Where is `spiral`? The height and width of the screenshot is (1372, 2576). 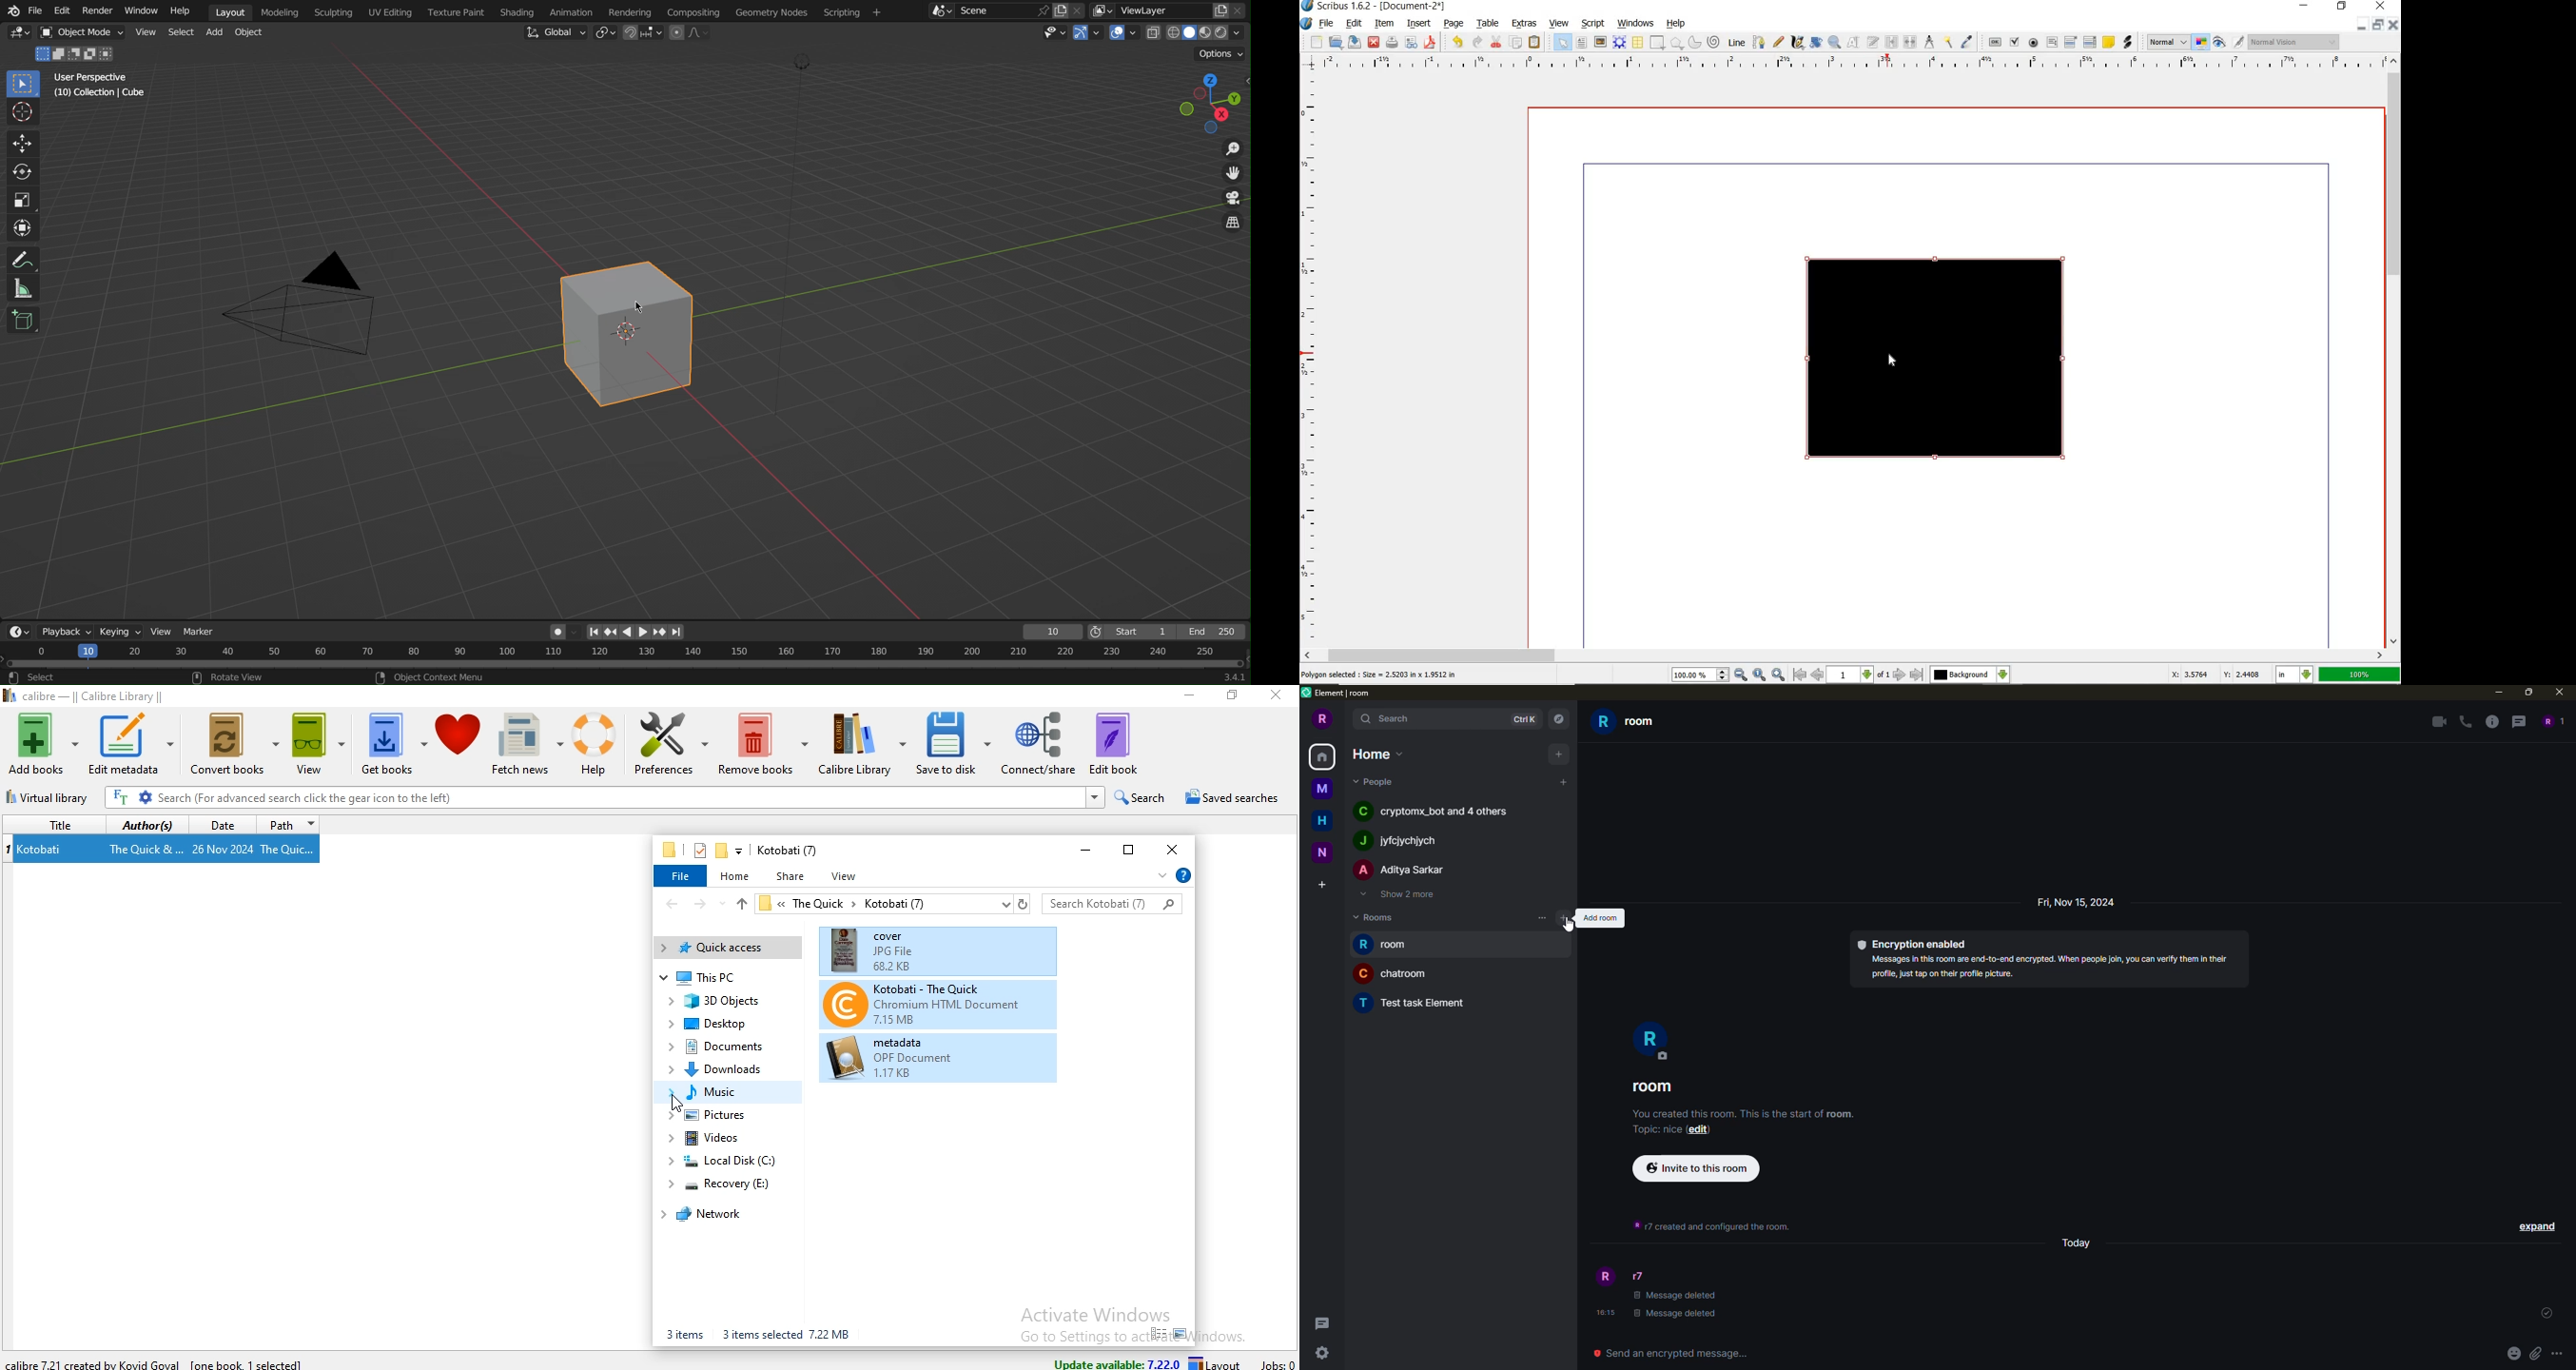
spiral is located at coordinates (1715, 43).